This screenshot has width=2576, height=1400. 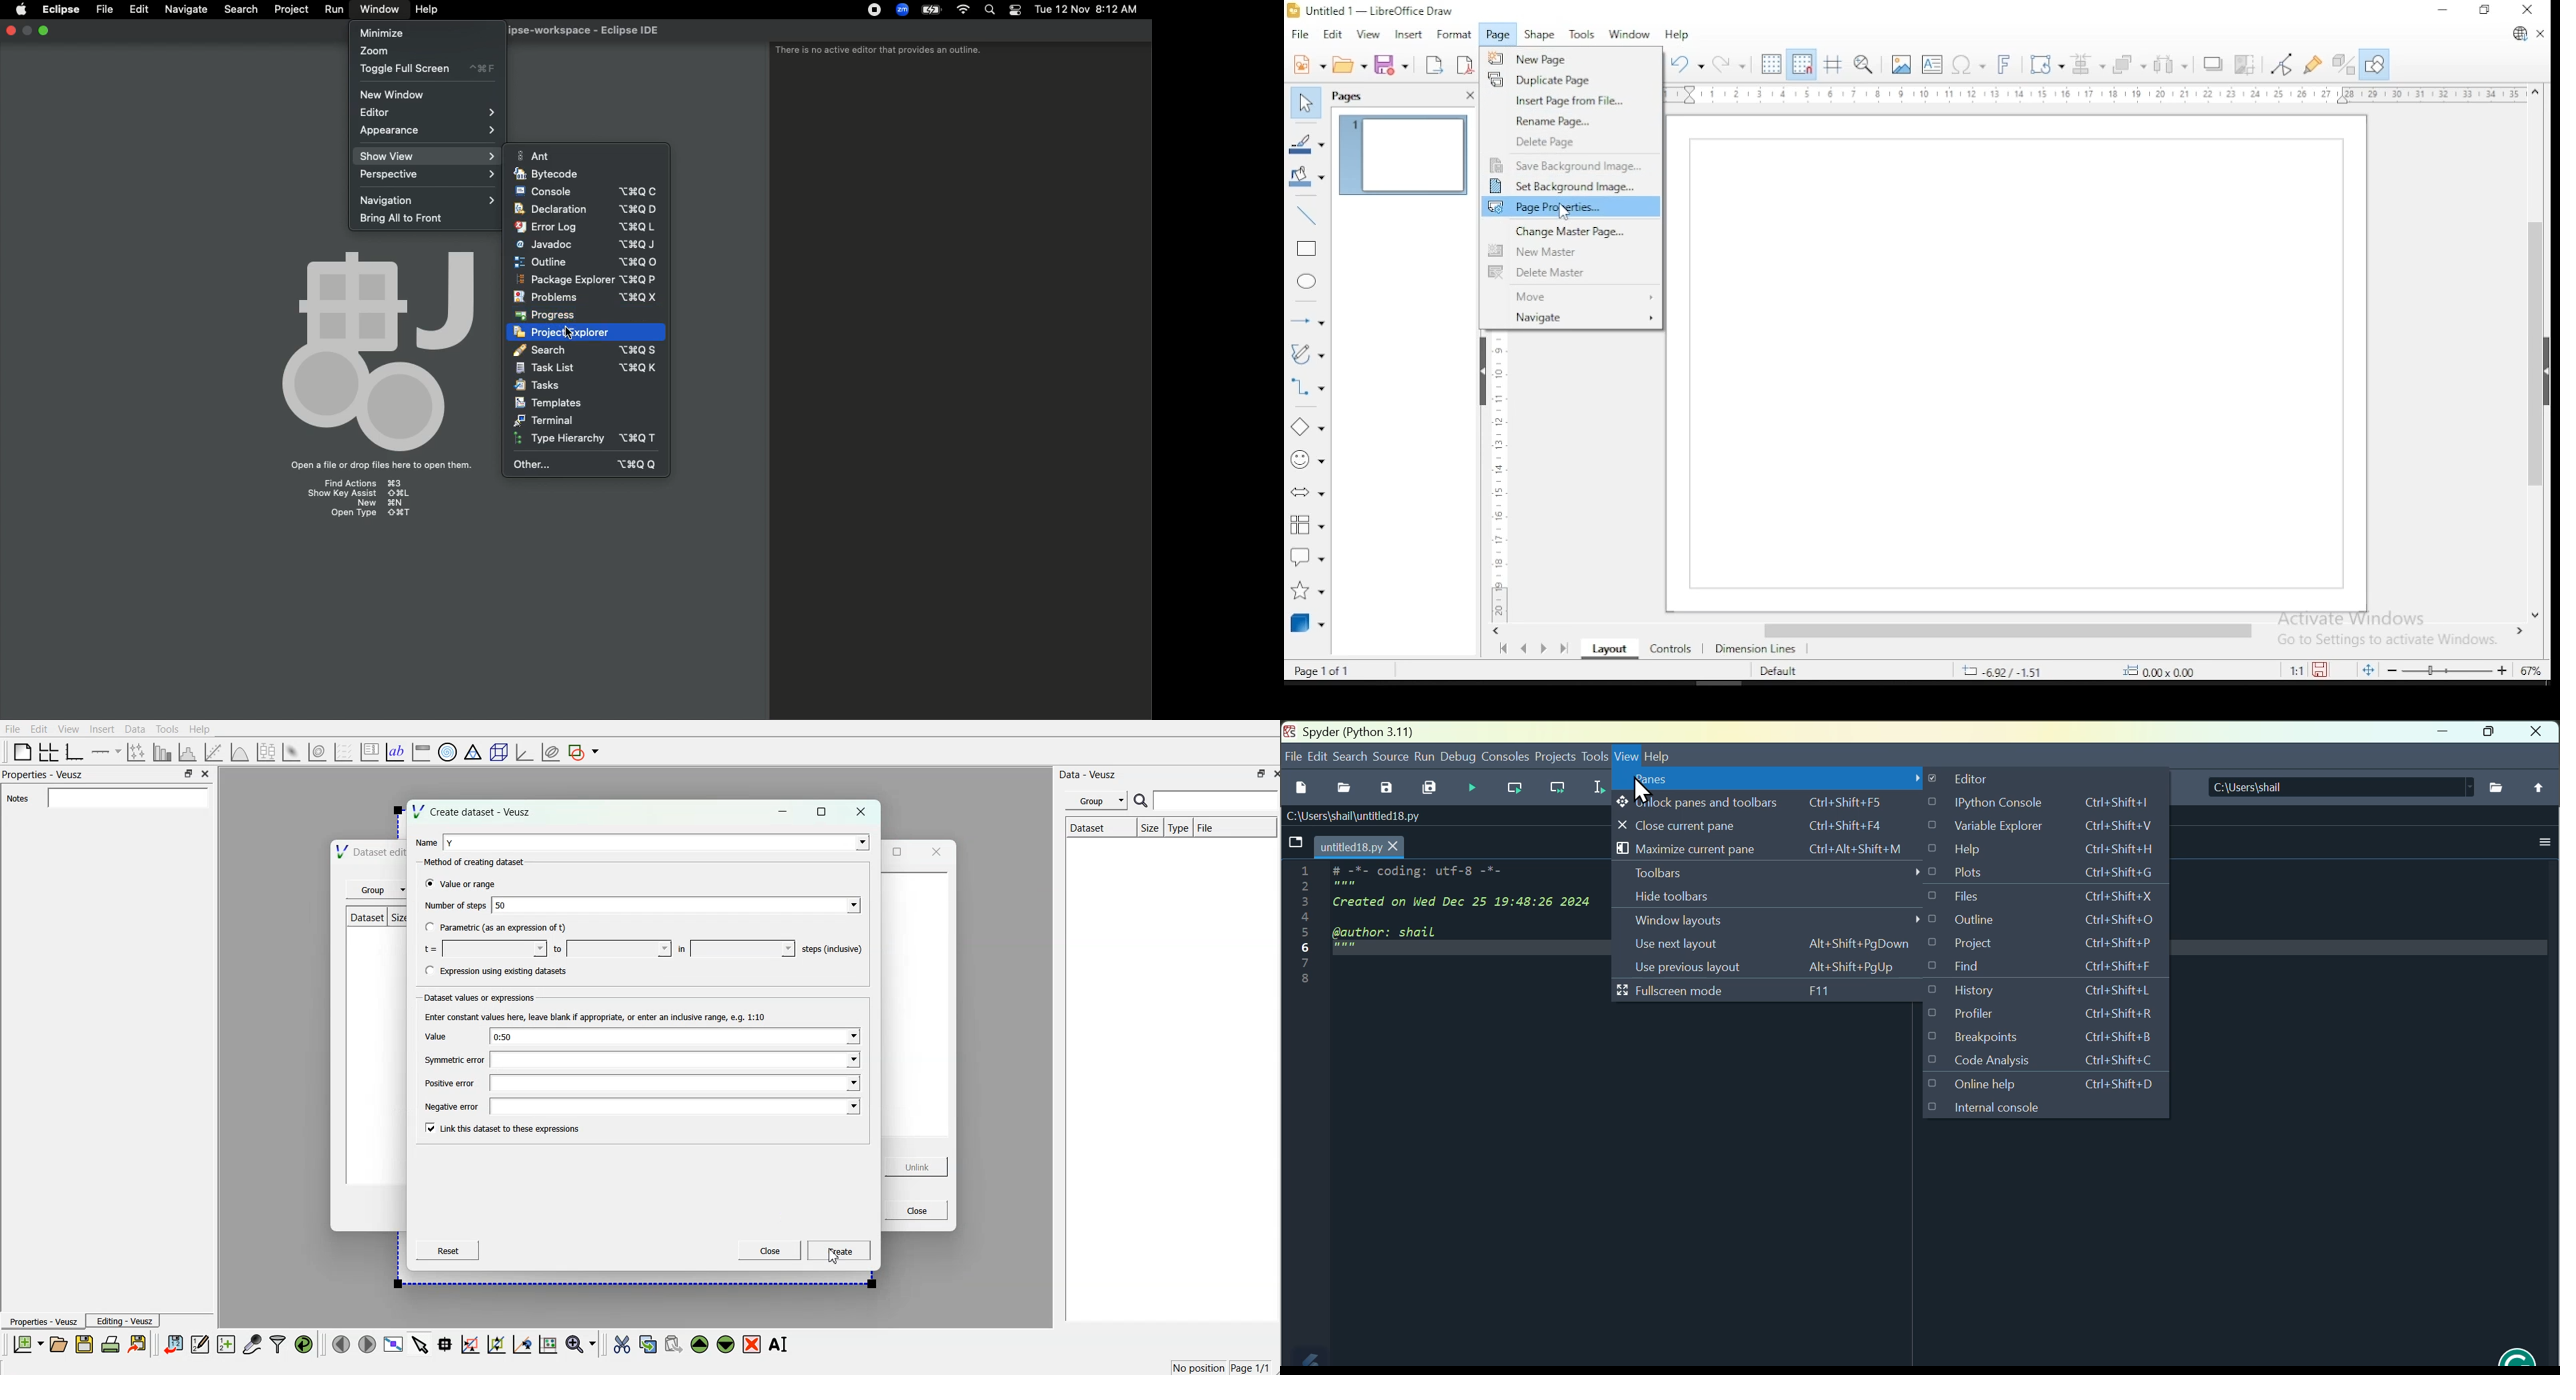 I want to click on run current cell or method, so click(x=1558, y=789).